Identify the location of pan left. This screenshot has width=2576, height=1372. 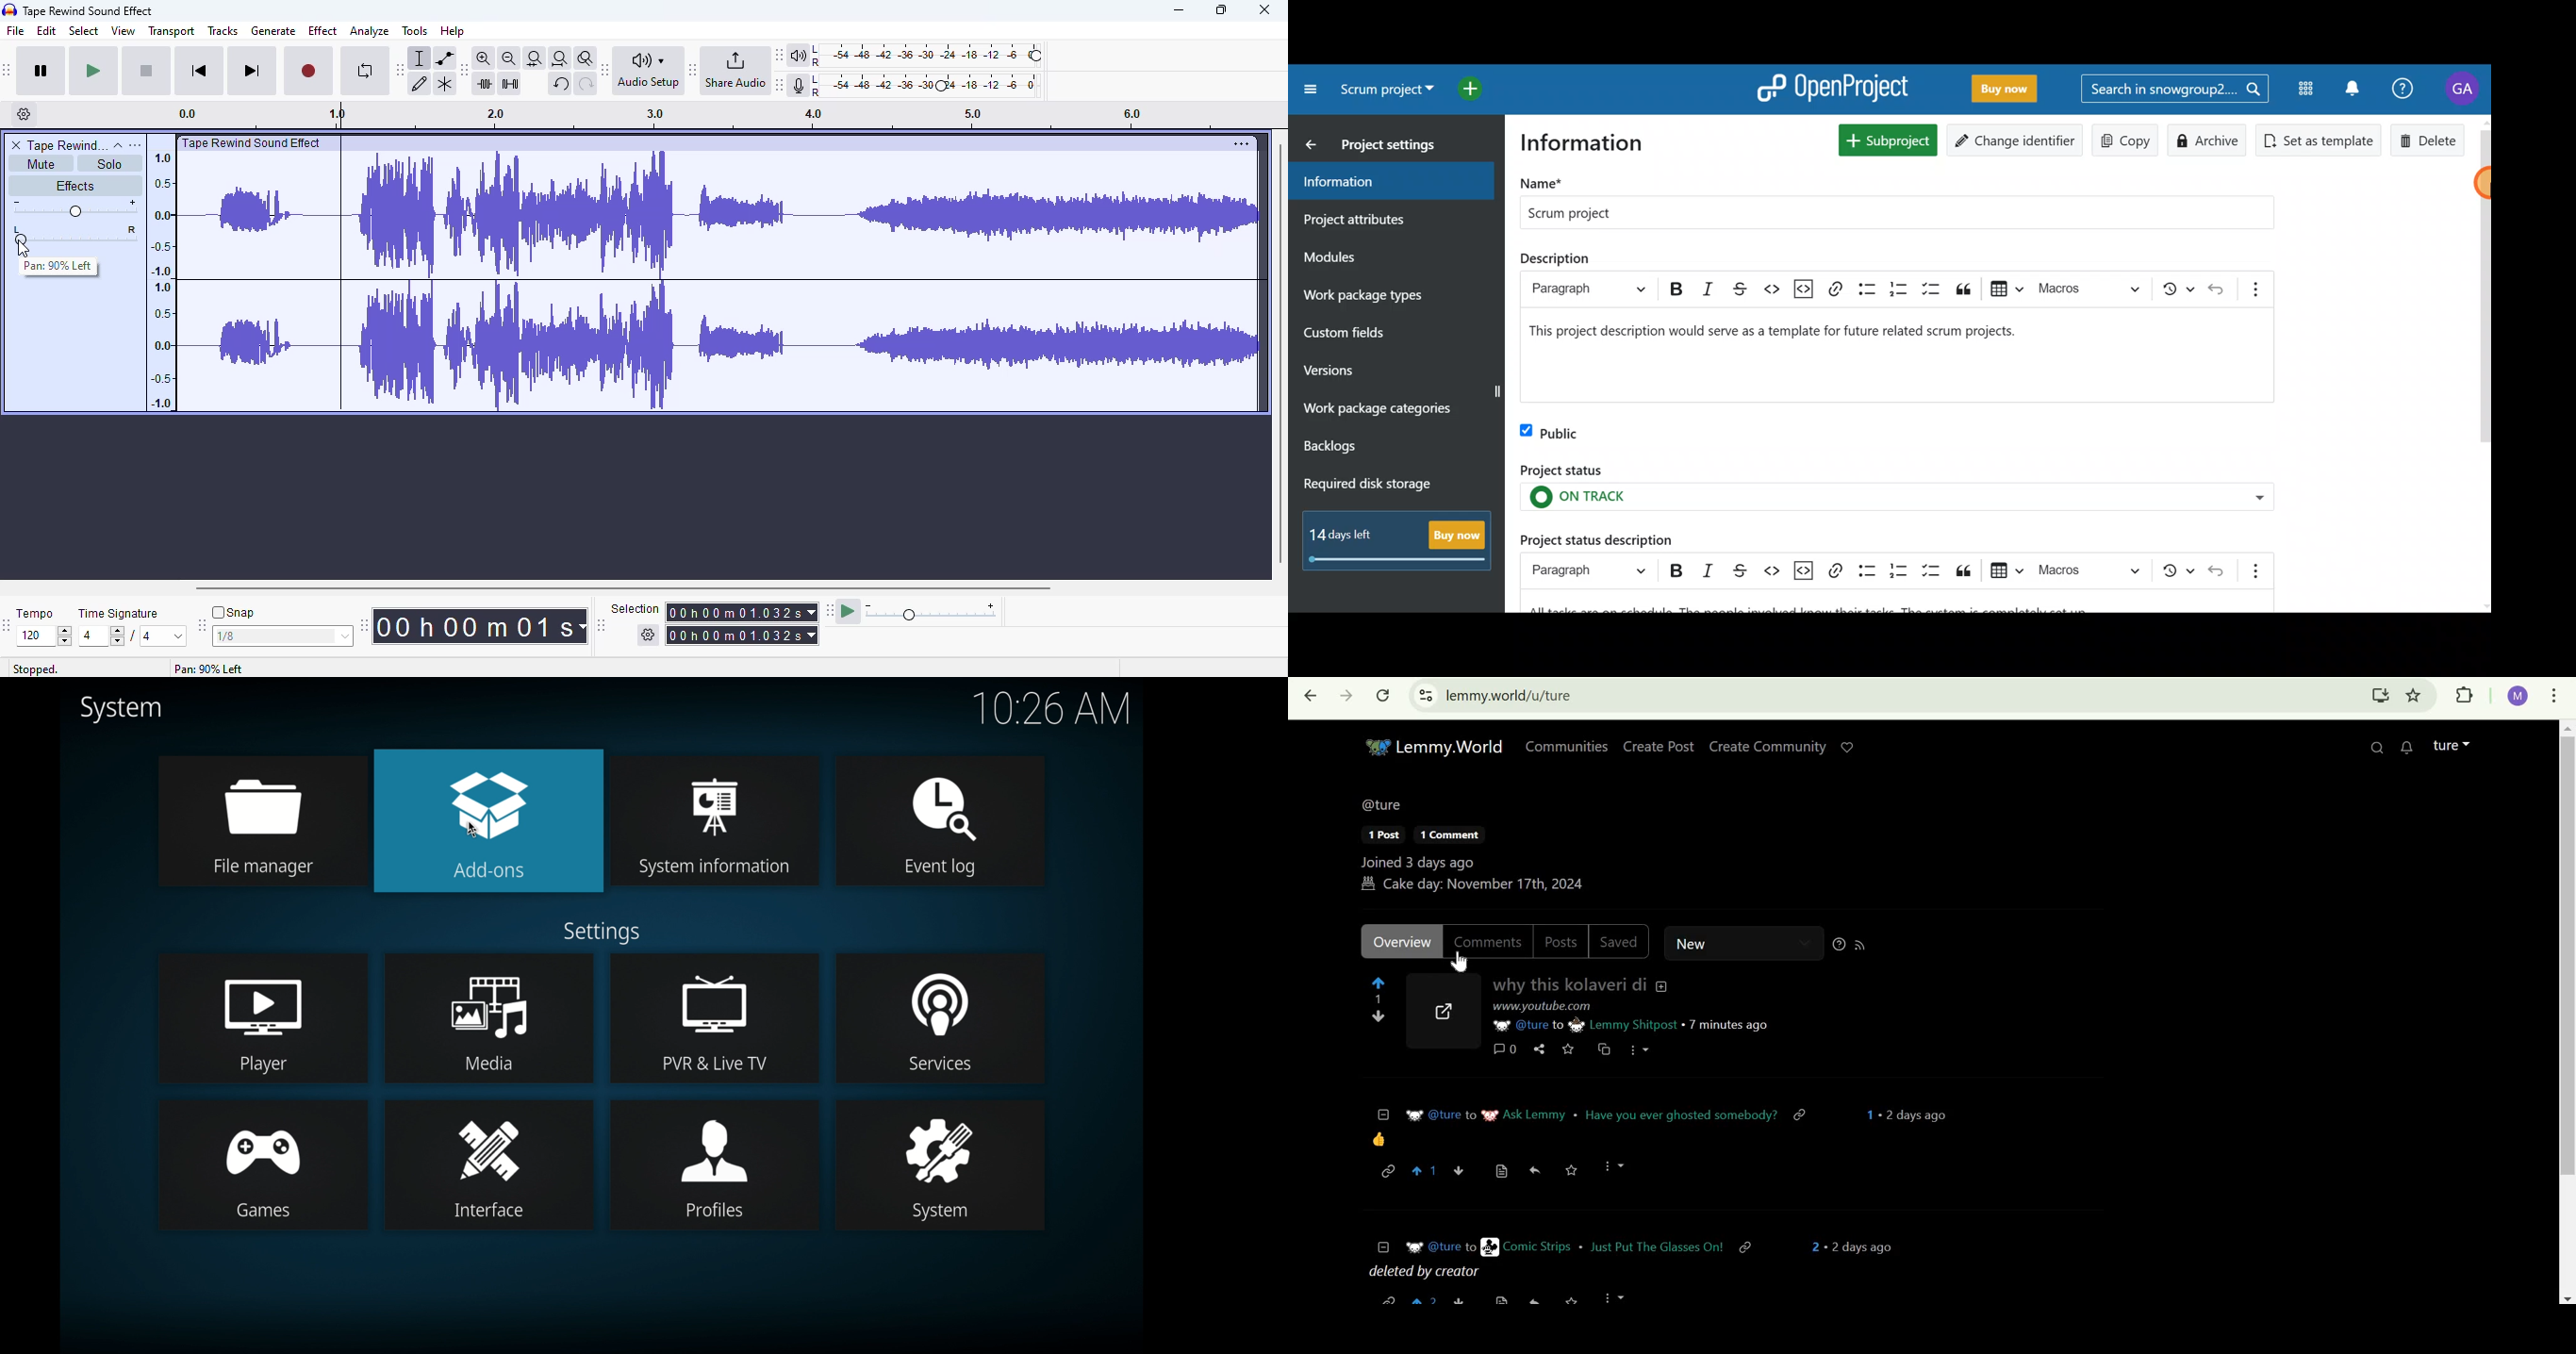
(19, 235).